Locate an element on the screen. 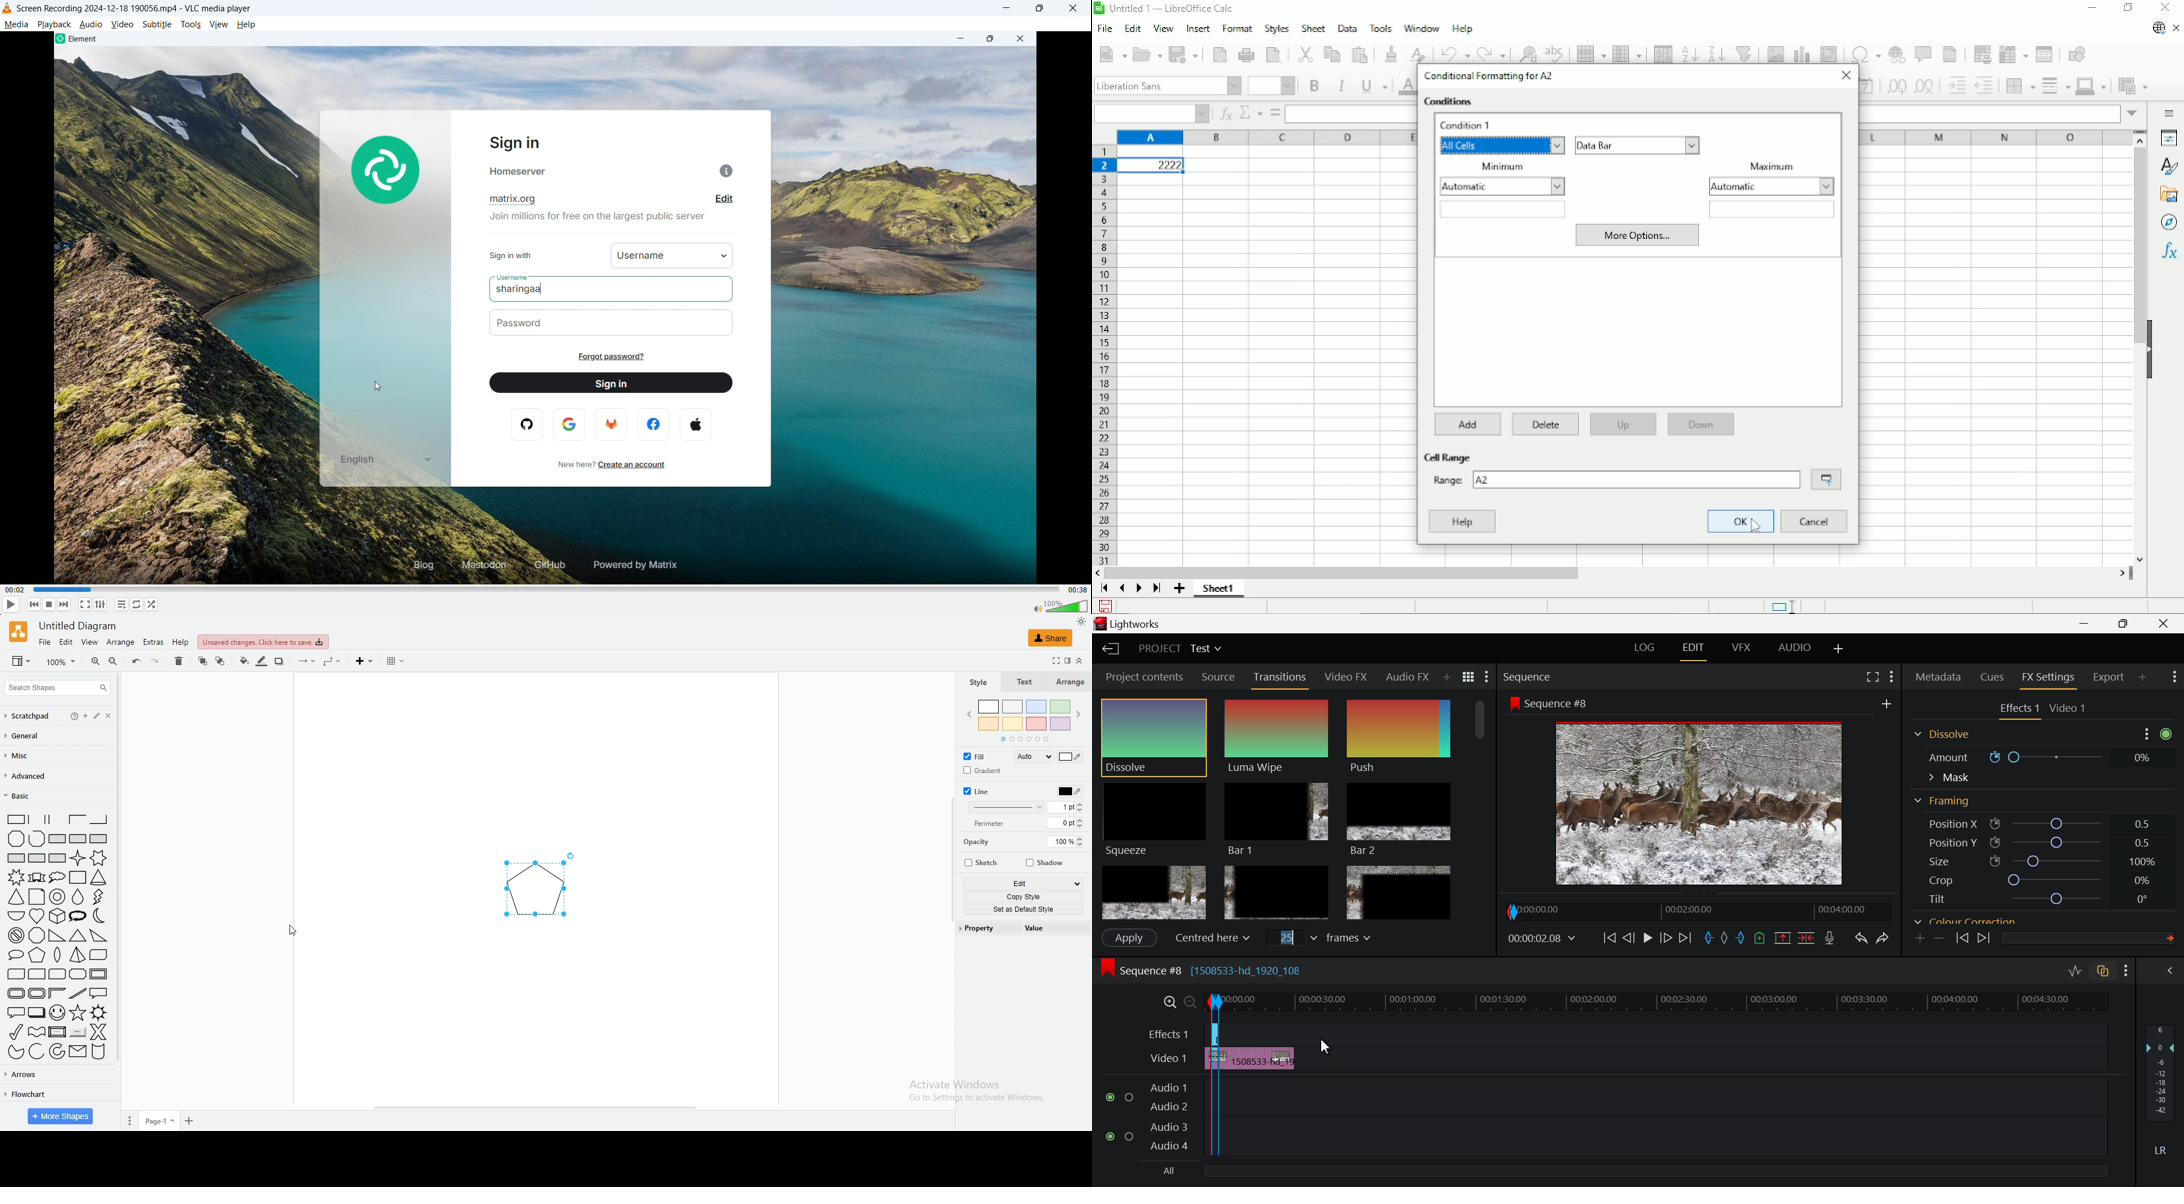  partial concentric ellipse is located at coordinates (57, 1052).